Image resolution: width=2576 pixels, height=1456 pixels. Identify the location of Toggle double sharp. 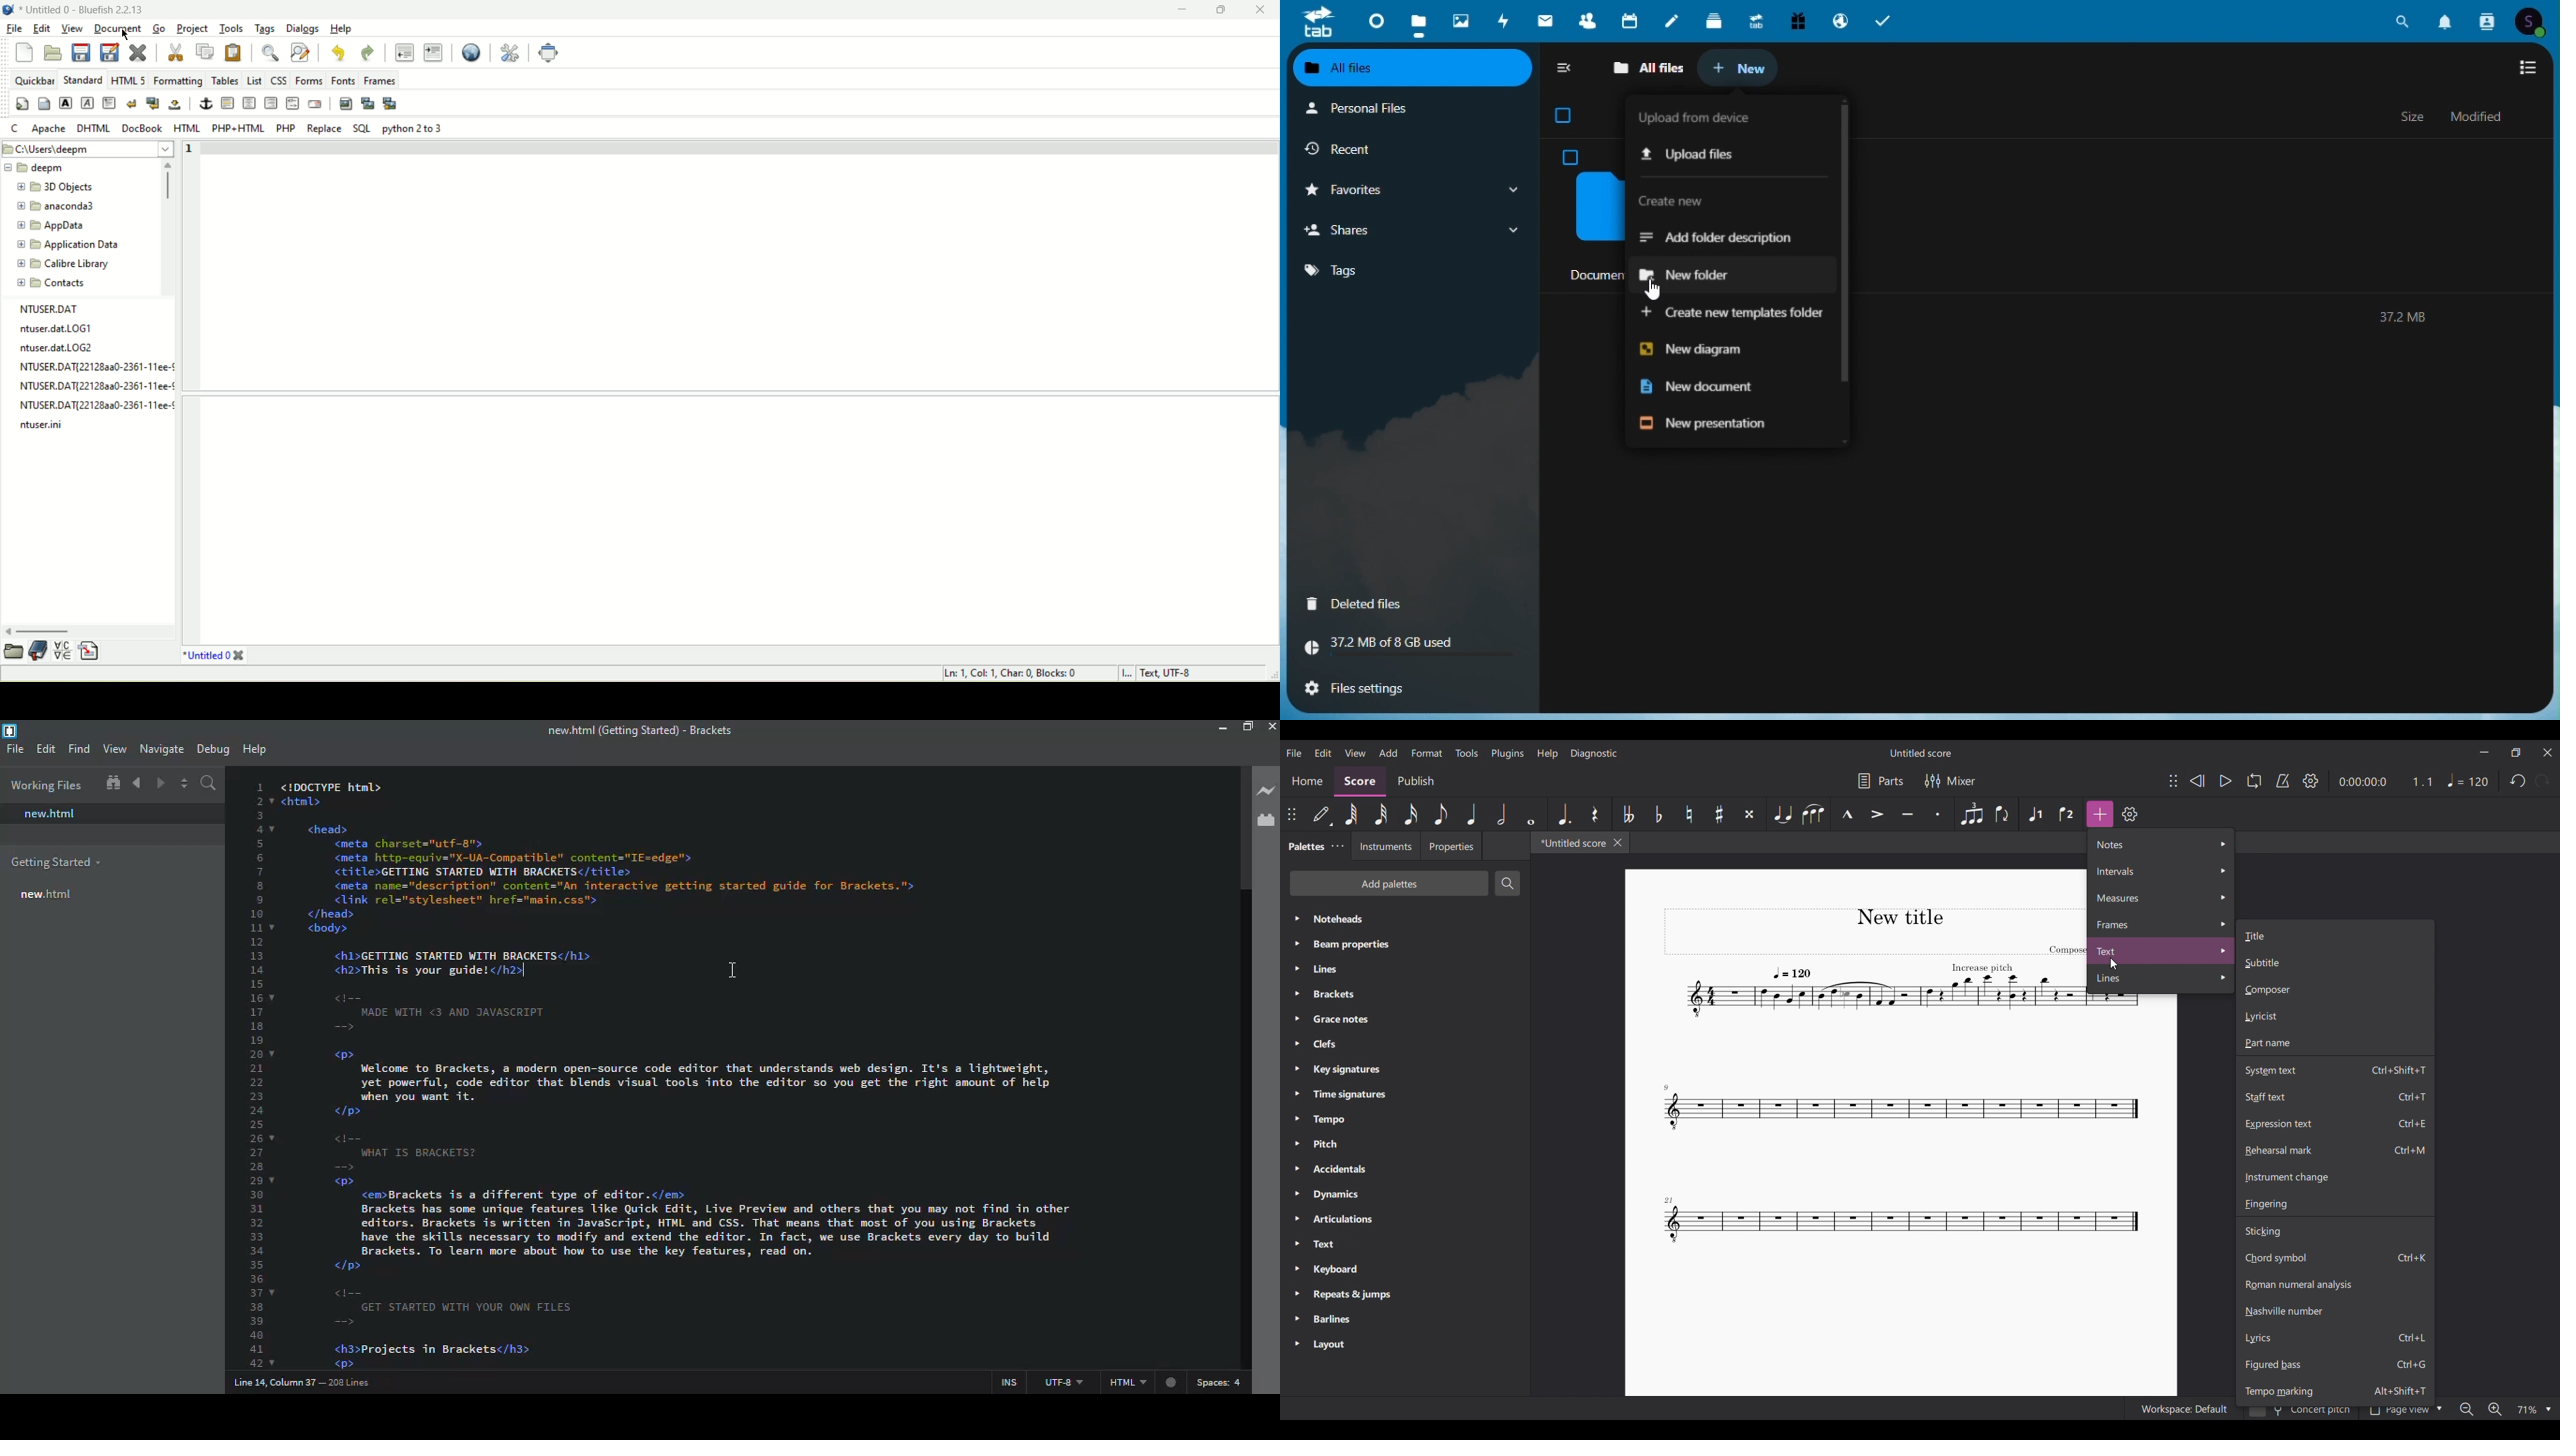
(1749, 815).